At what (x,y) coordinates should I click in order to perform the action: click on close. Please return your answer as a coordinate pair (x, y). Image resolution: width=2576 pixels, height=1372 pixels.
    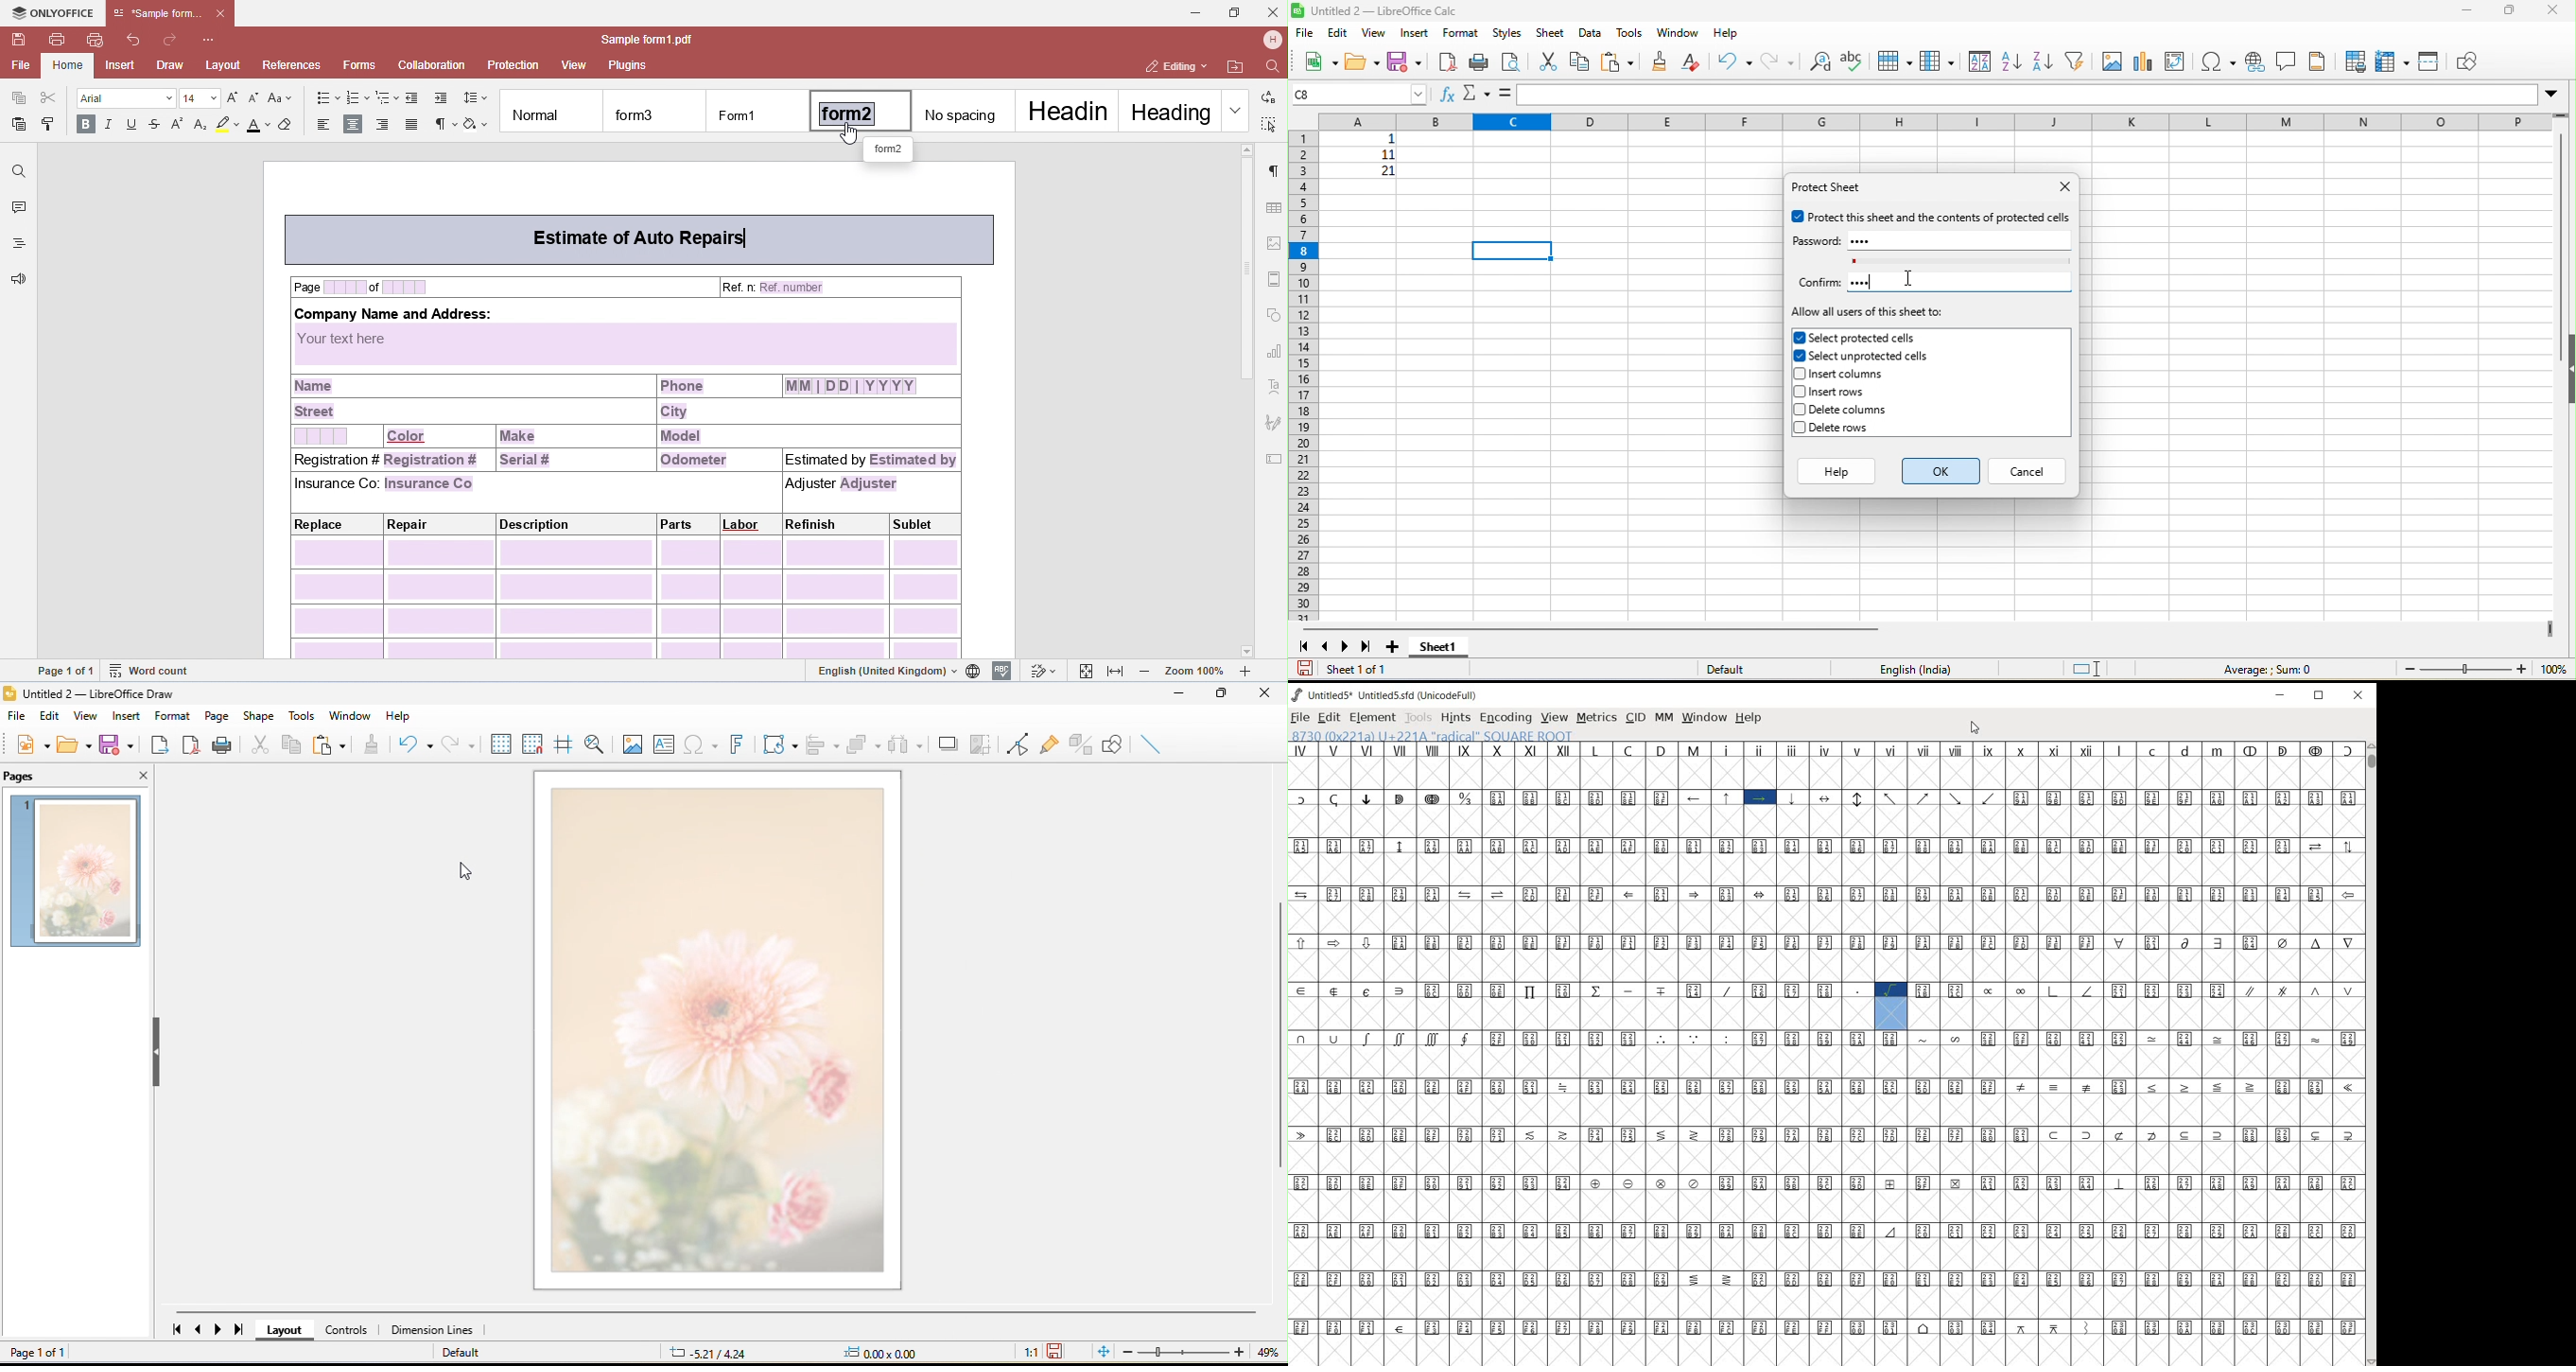
    Looking at the image, I should click on (130, 774).